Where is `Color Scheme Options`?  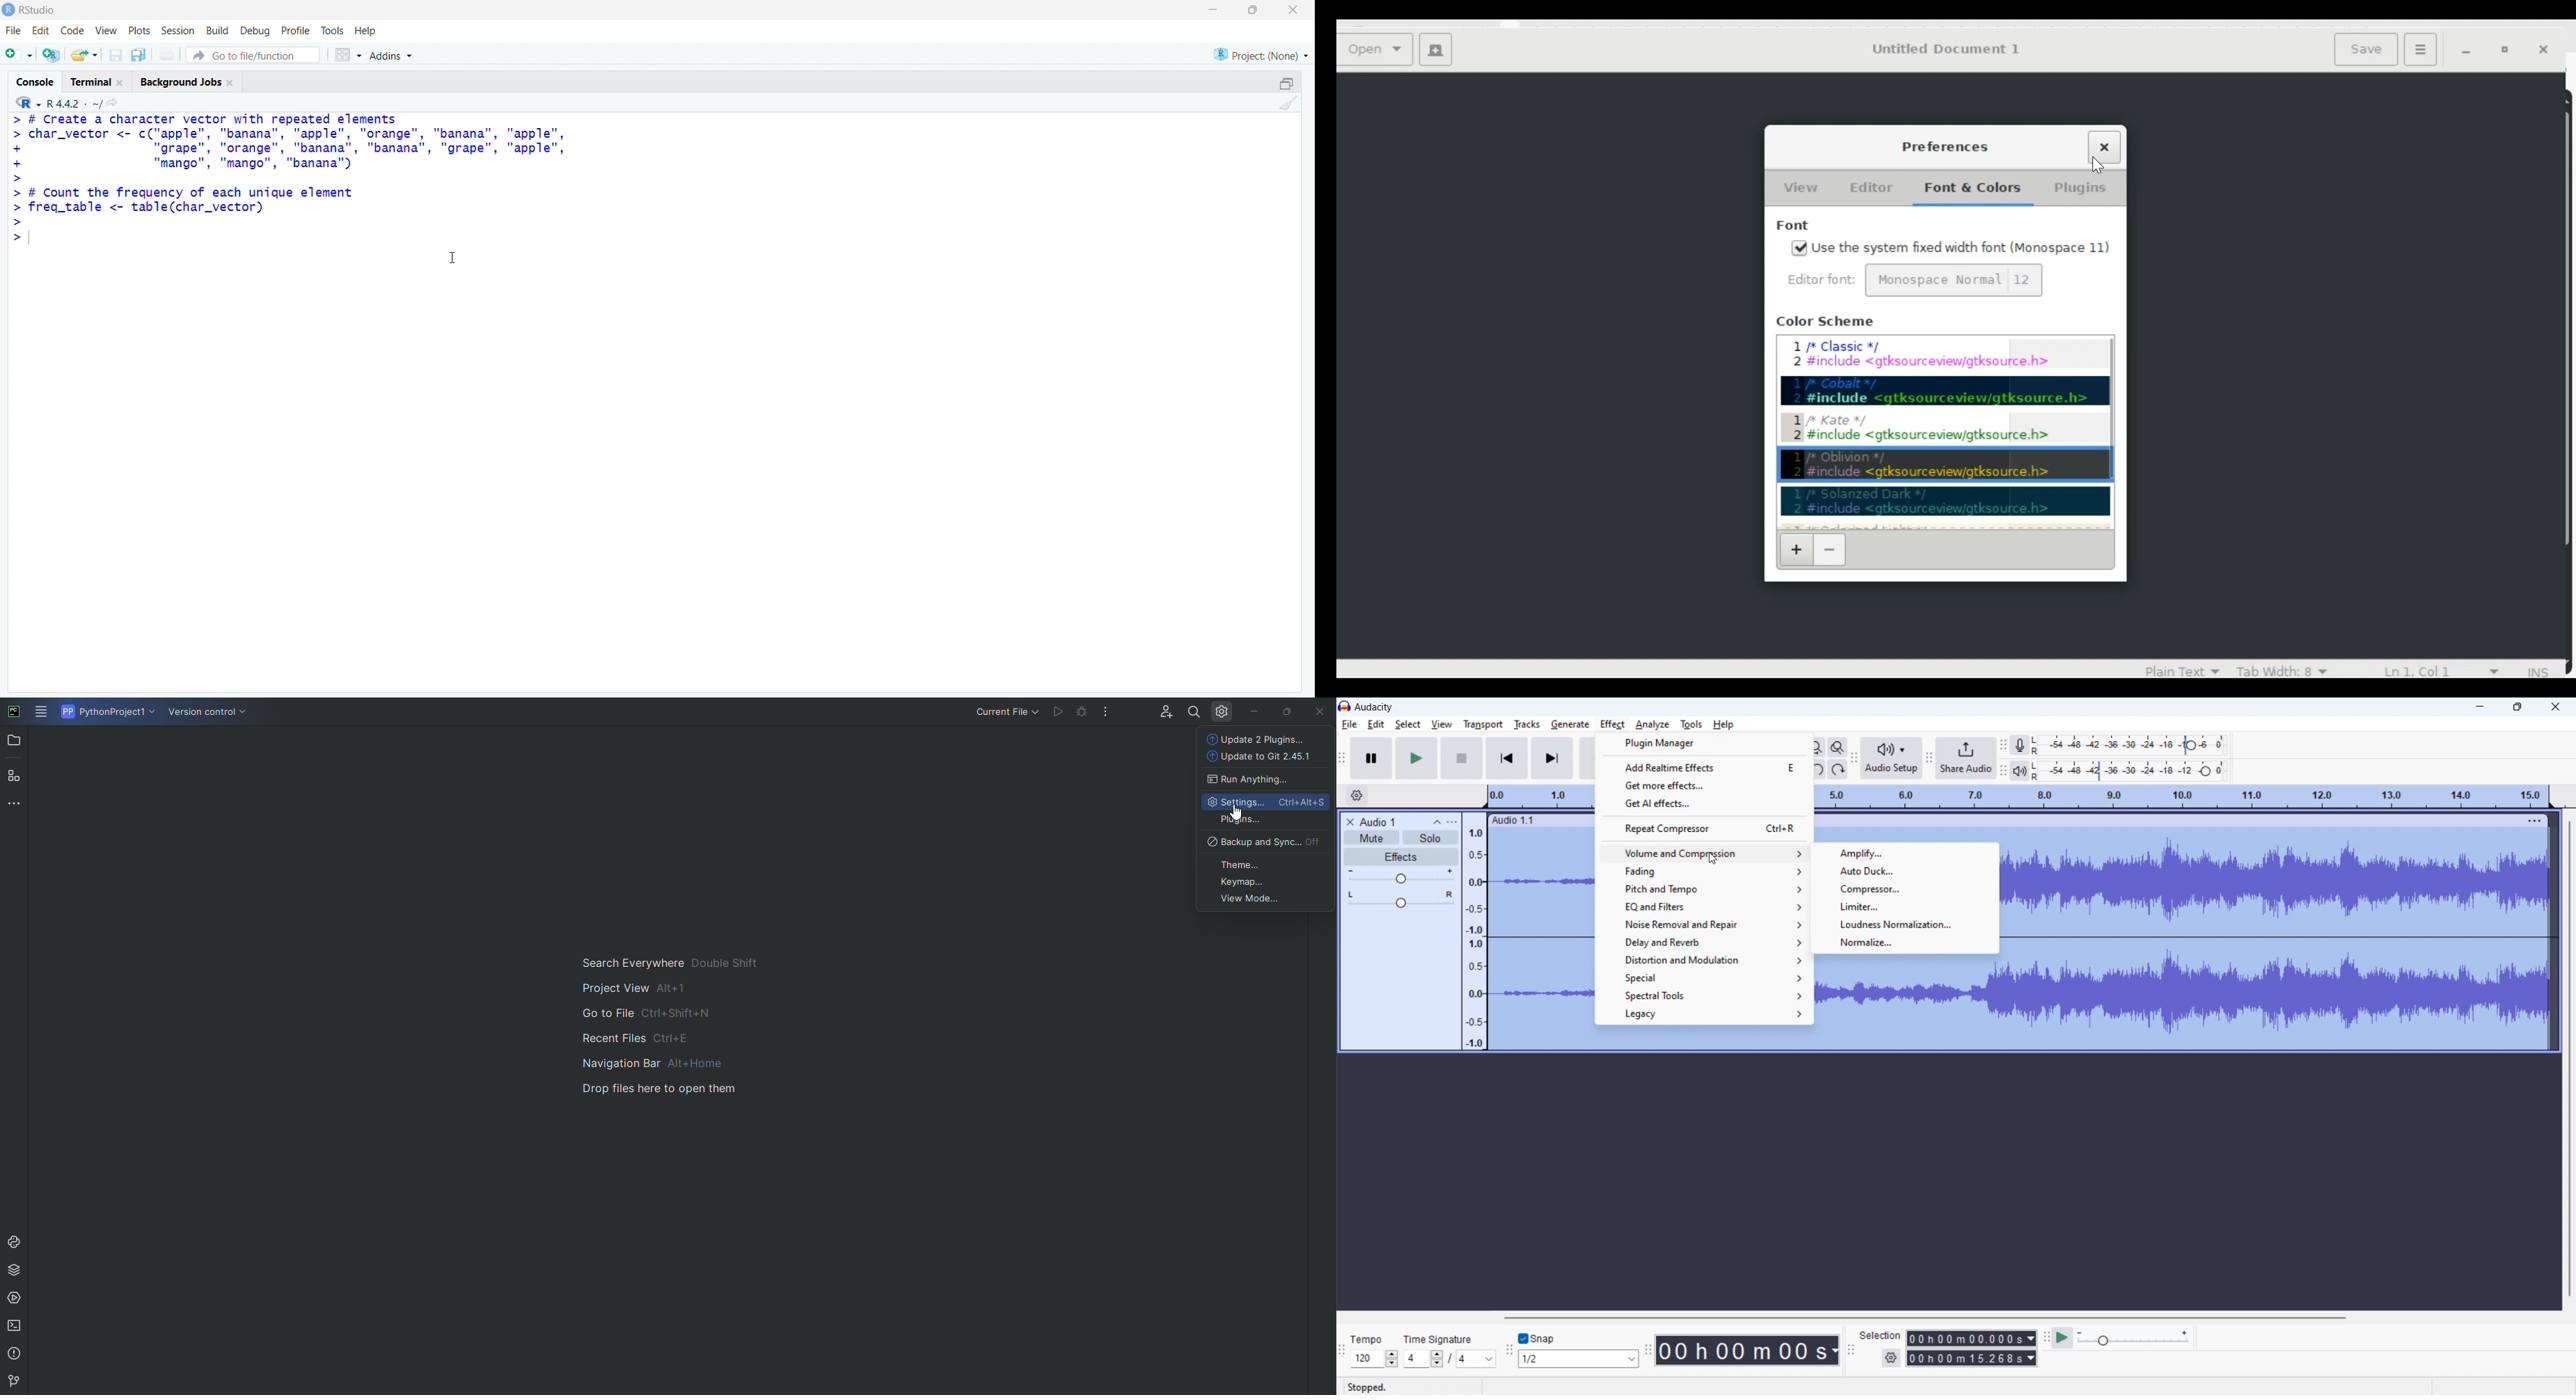
Color Scheme Options is located at coordinates (1941, 432).